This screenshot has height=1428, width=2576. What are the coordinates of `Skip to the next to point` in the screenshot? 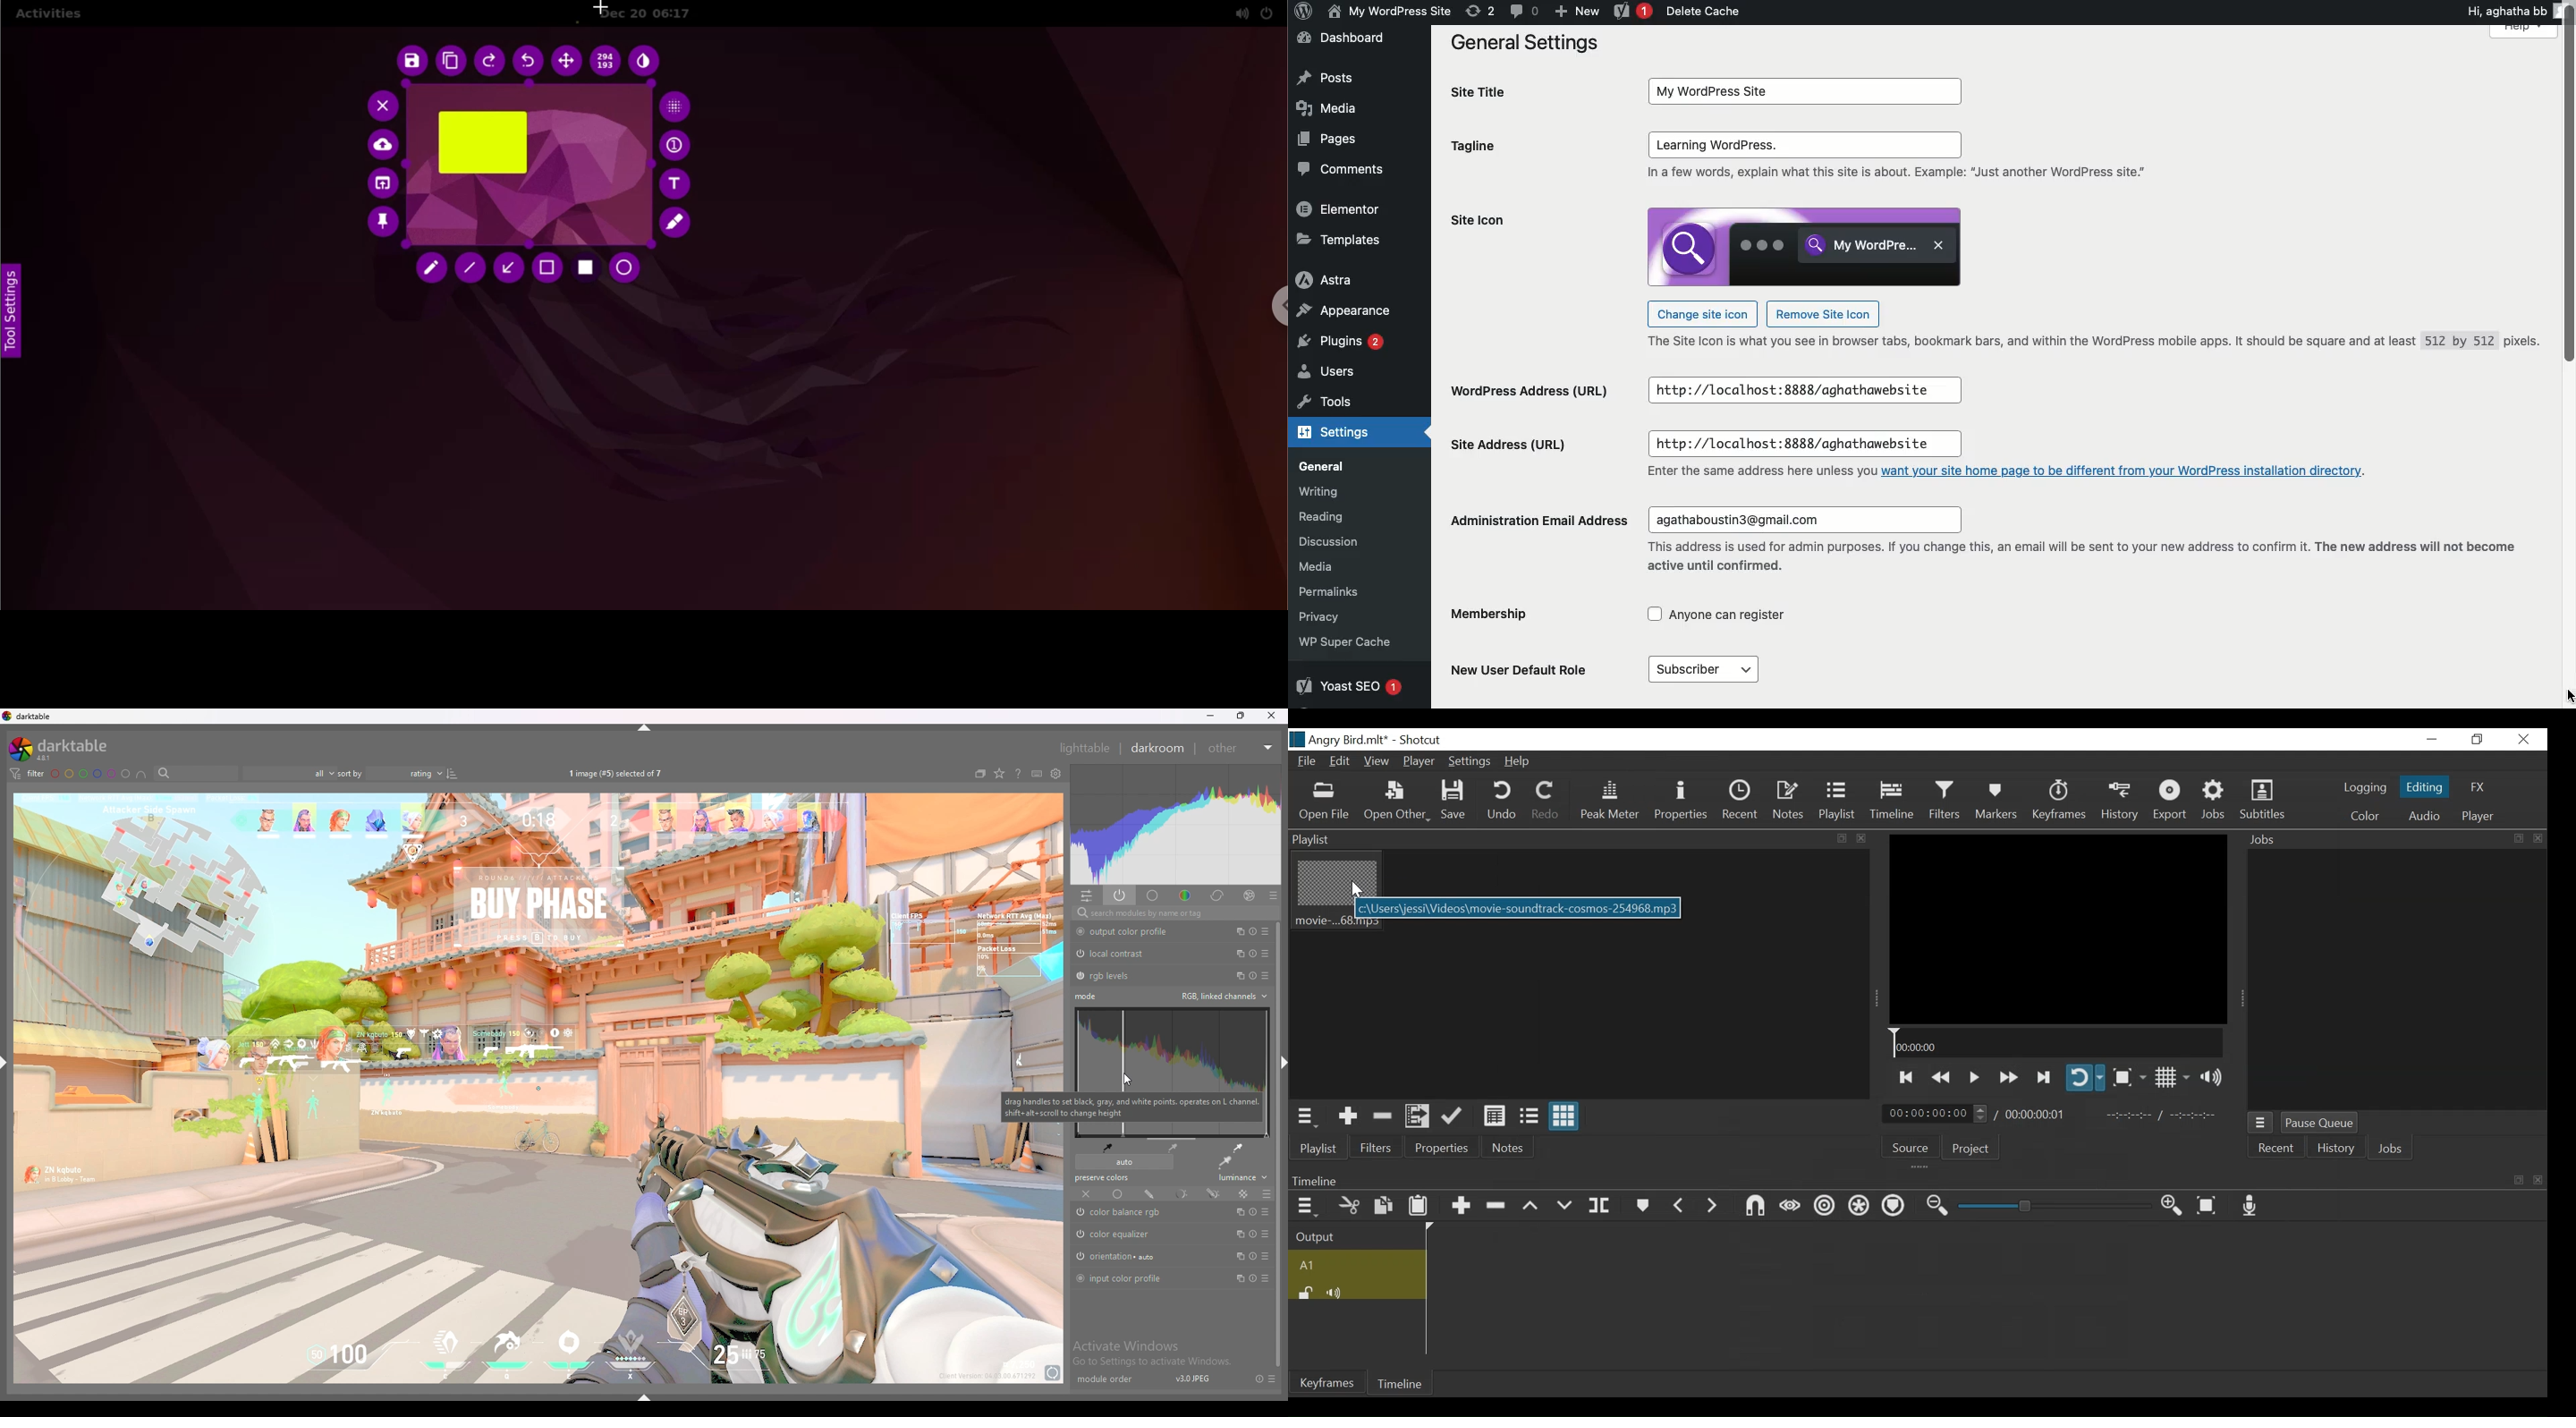 It's located at (1907, 1075).